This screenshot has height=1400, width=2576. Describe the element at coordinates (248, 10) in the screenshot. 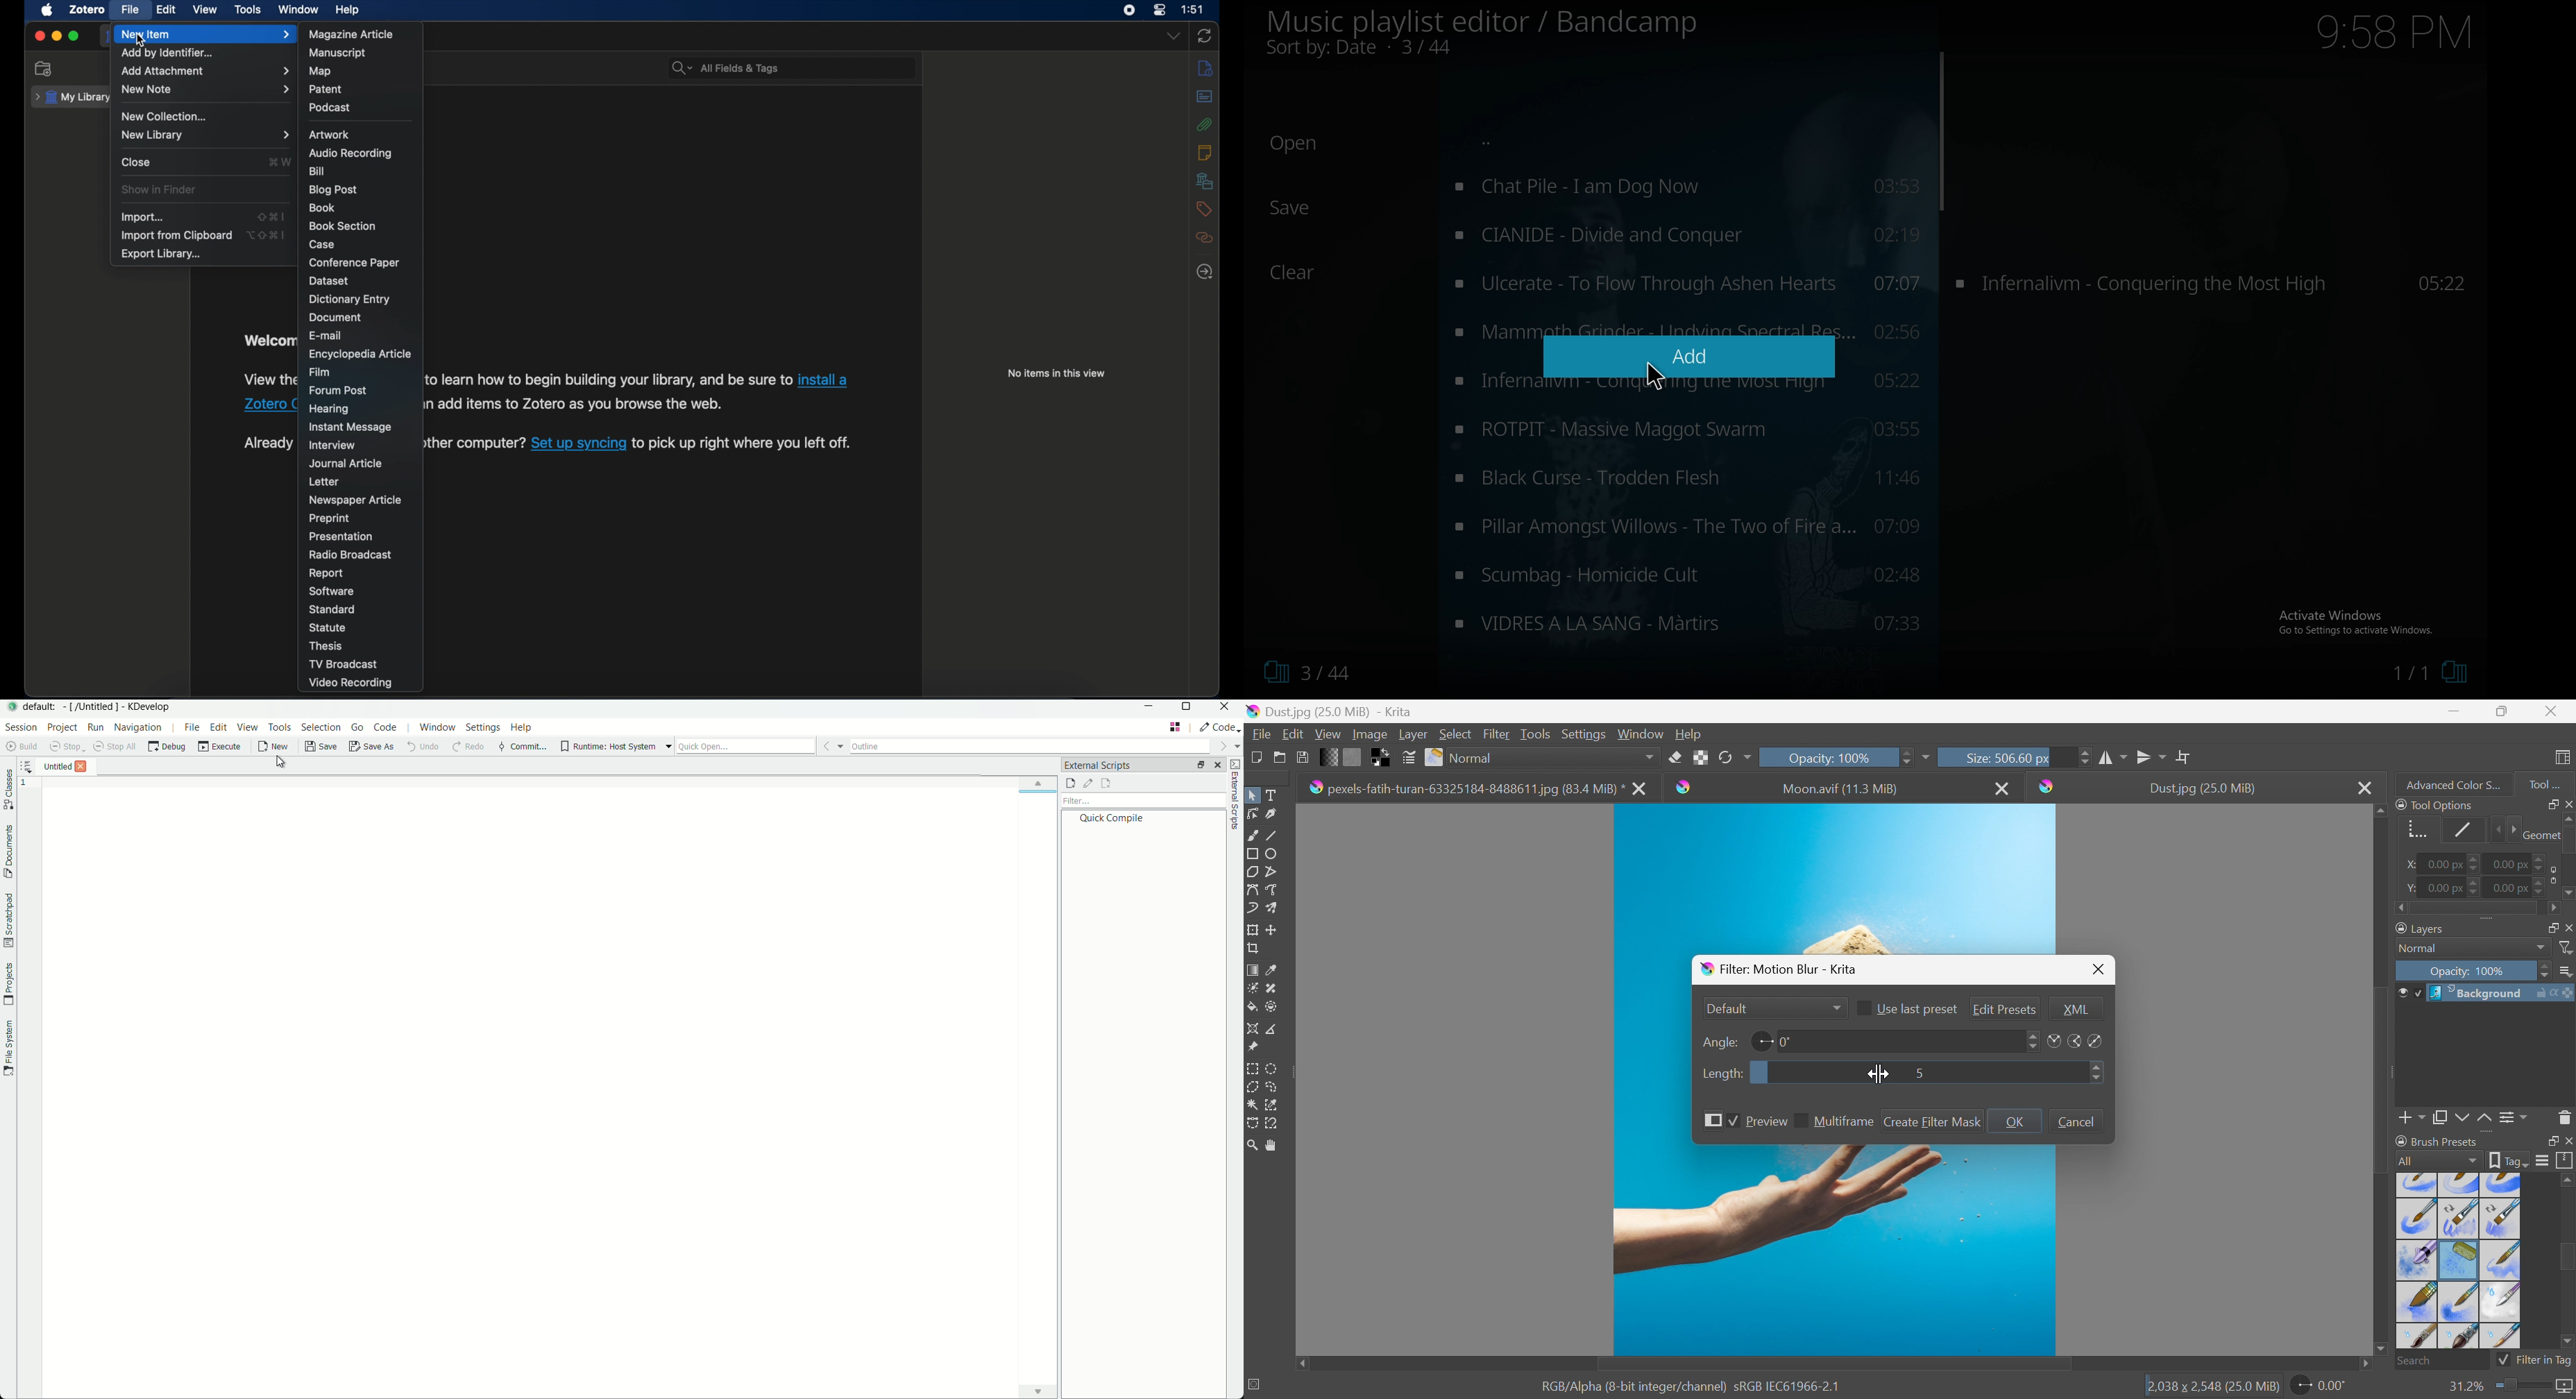

I see `tools` at that location.